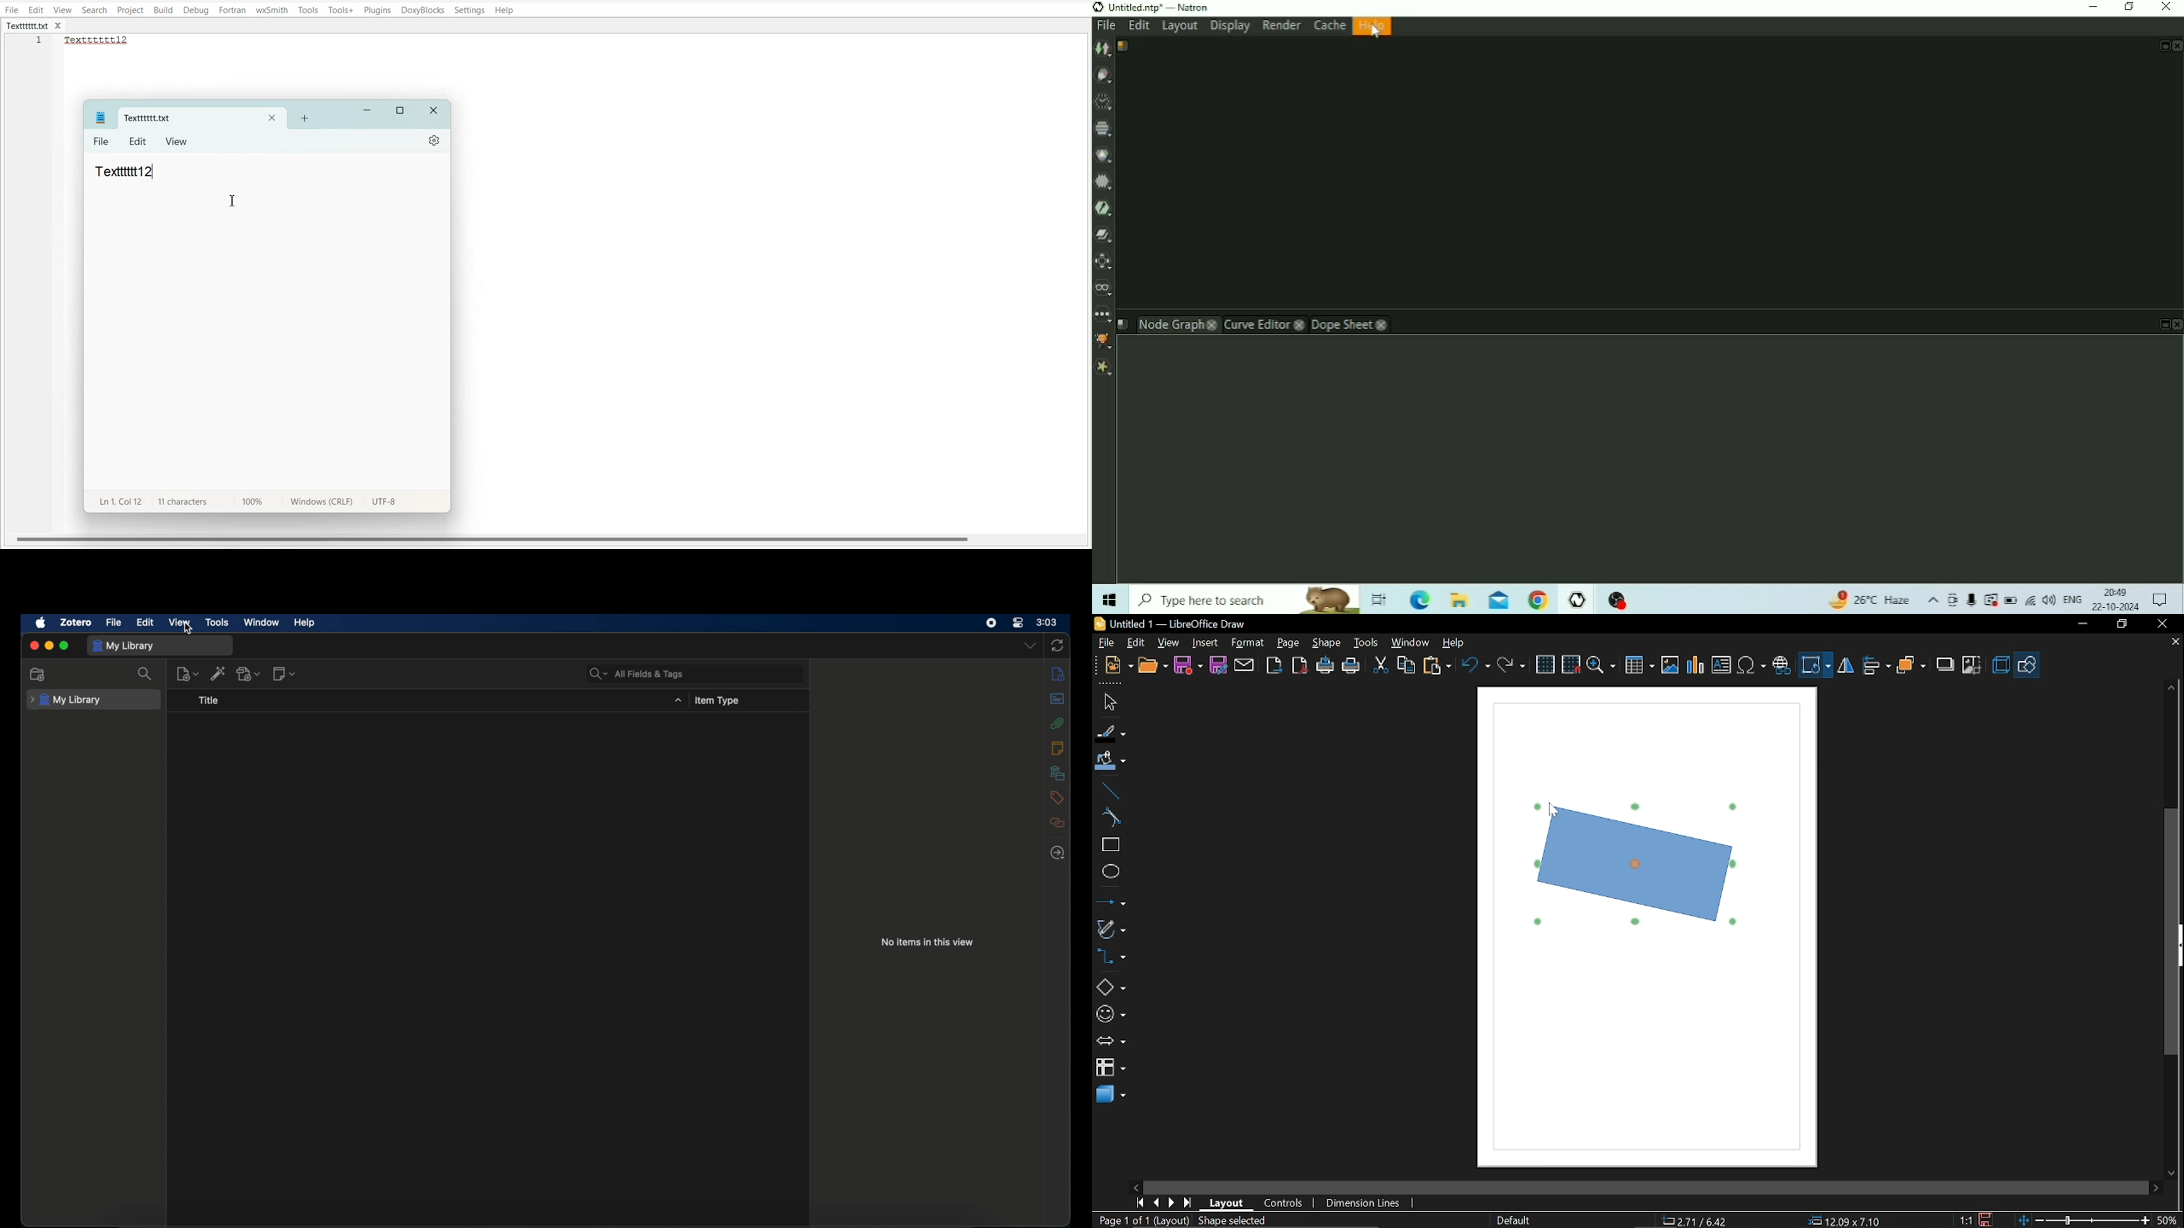  I want to click on related, so click(1058, 823).